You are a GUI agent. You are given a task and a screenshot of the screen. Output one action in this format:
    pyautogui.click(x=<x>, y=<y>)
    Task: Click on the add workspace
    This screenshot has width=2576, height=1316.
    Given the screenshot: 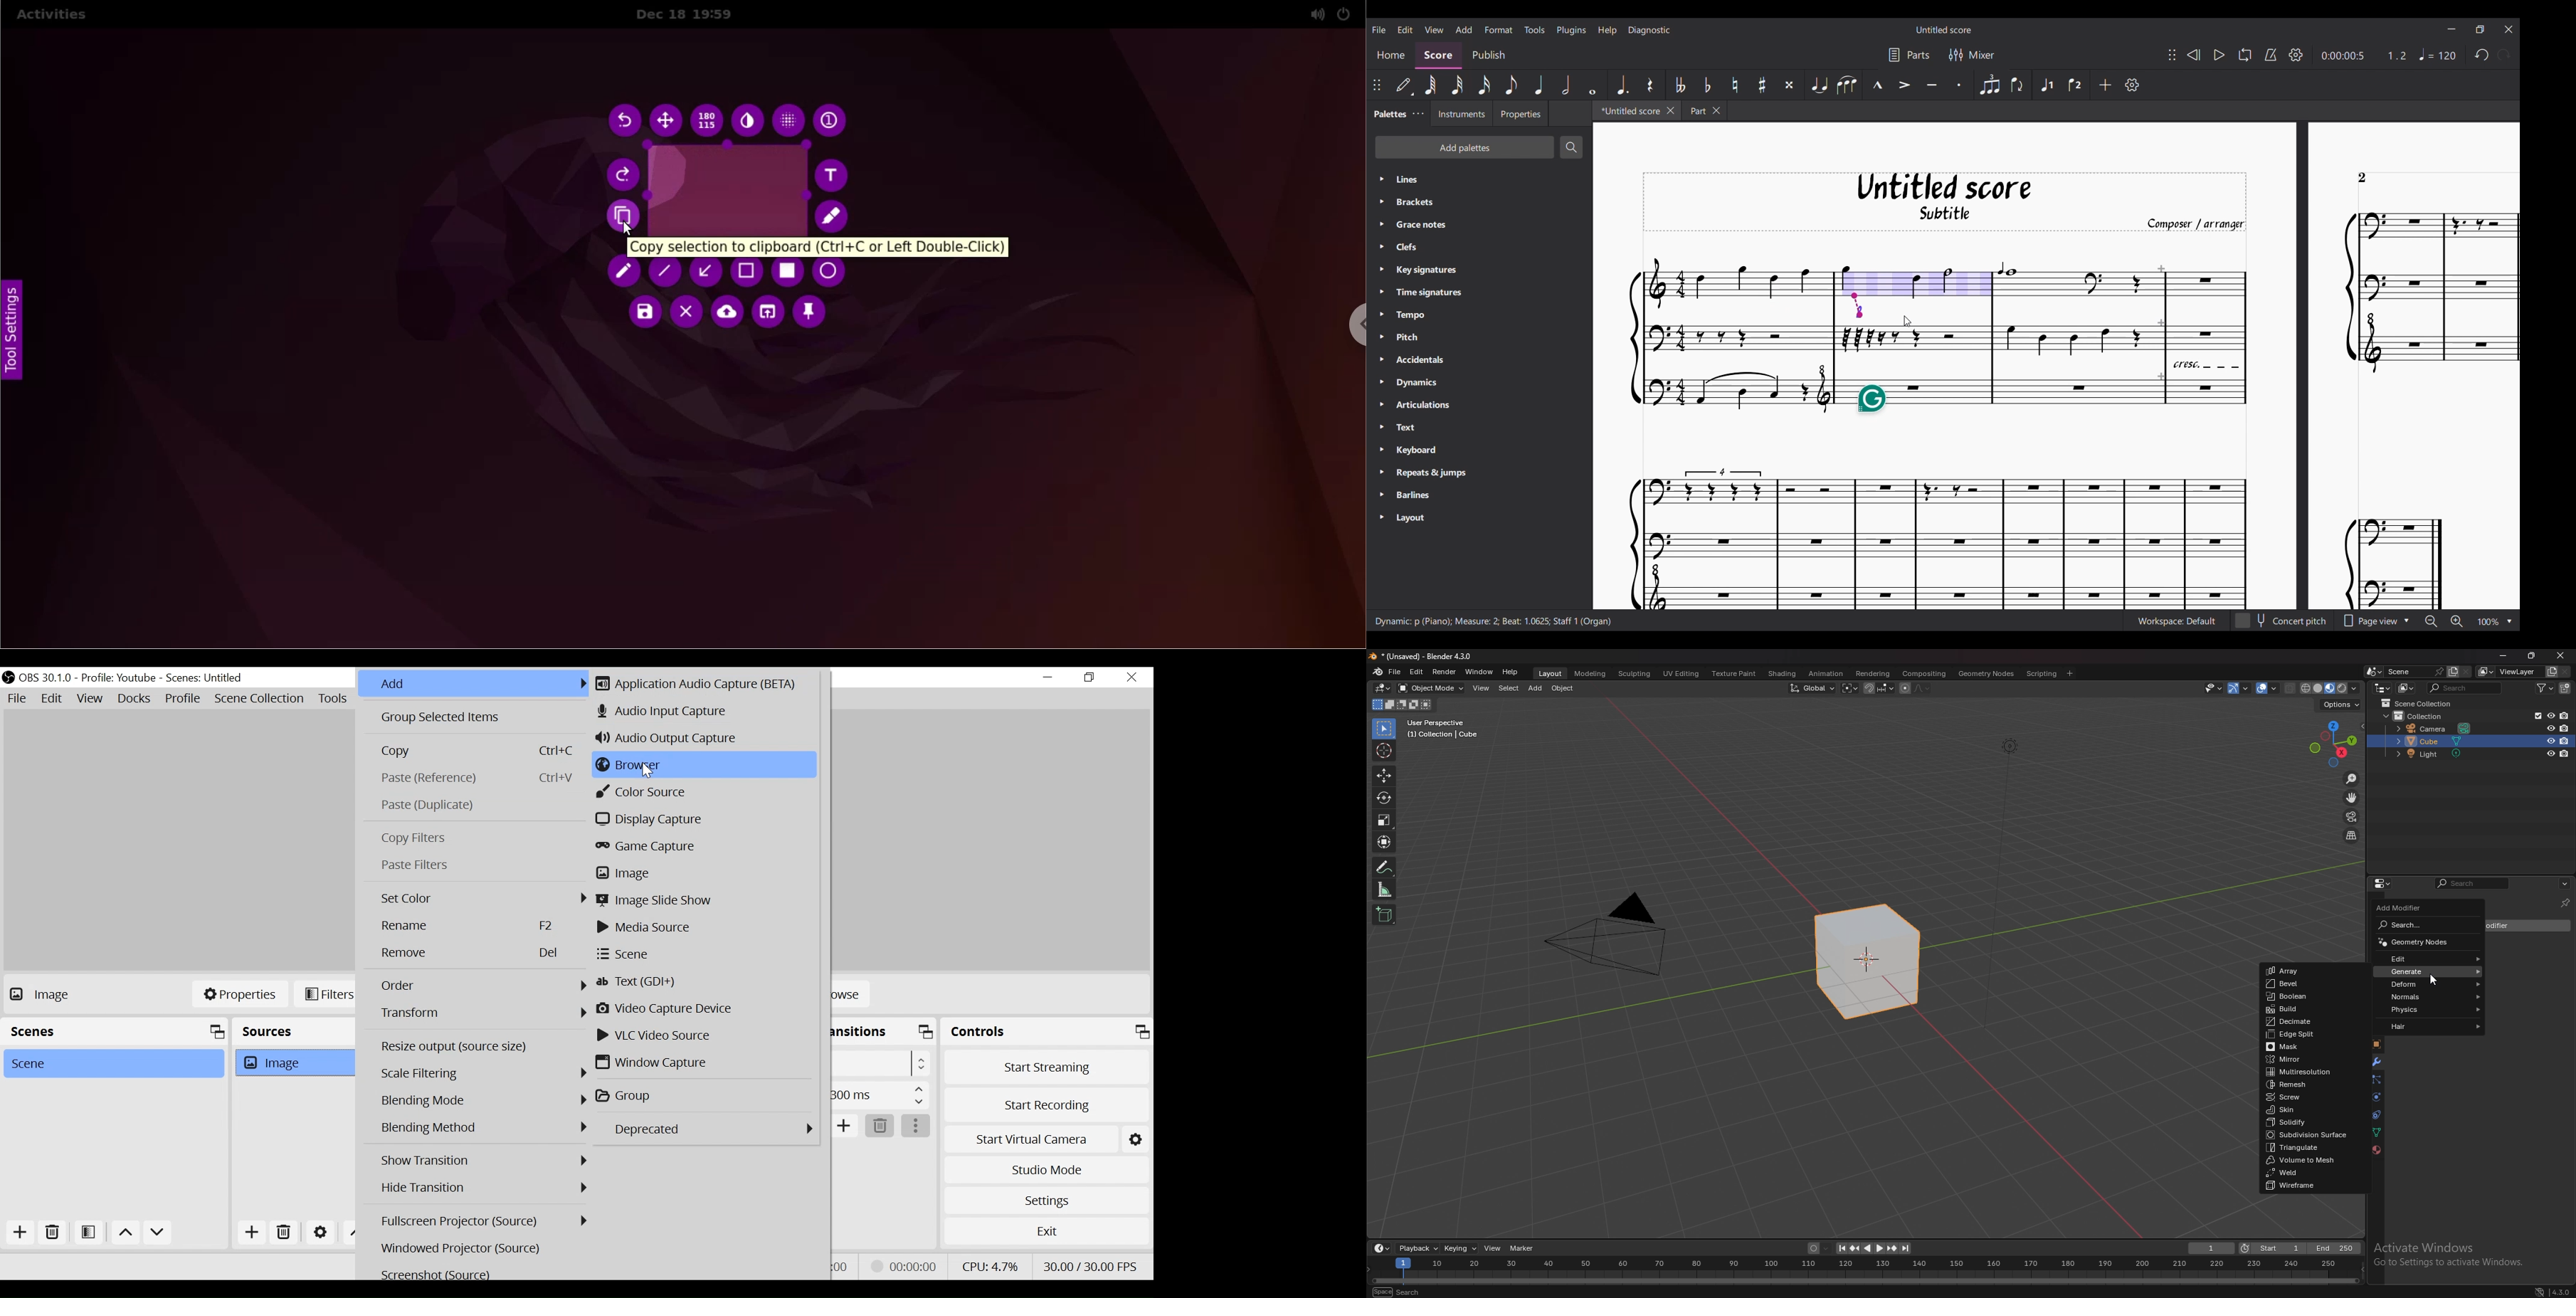 What is the action you would take?
    pyautogui.click(x=2069, y=674)
    